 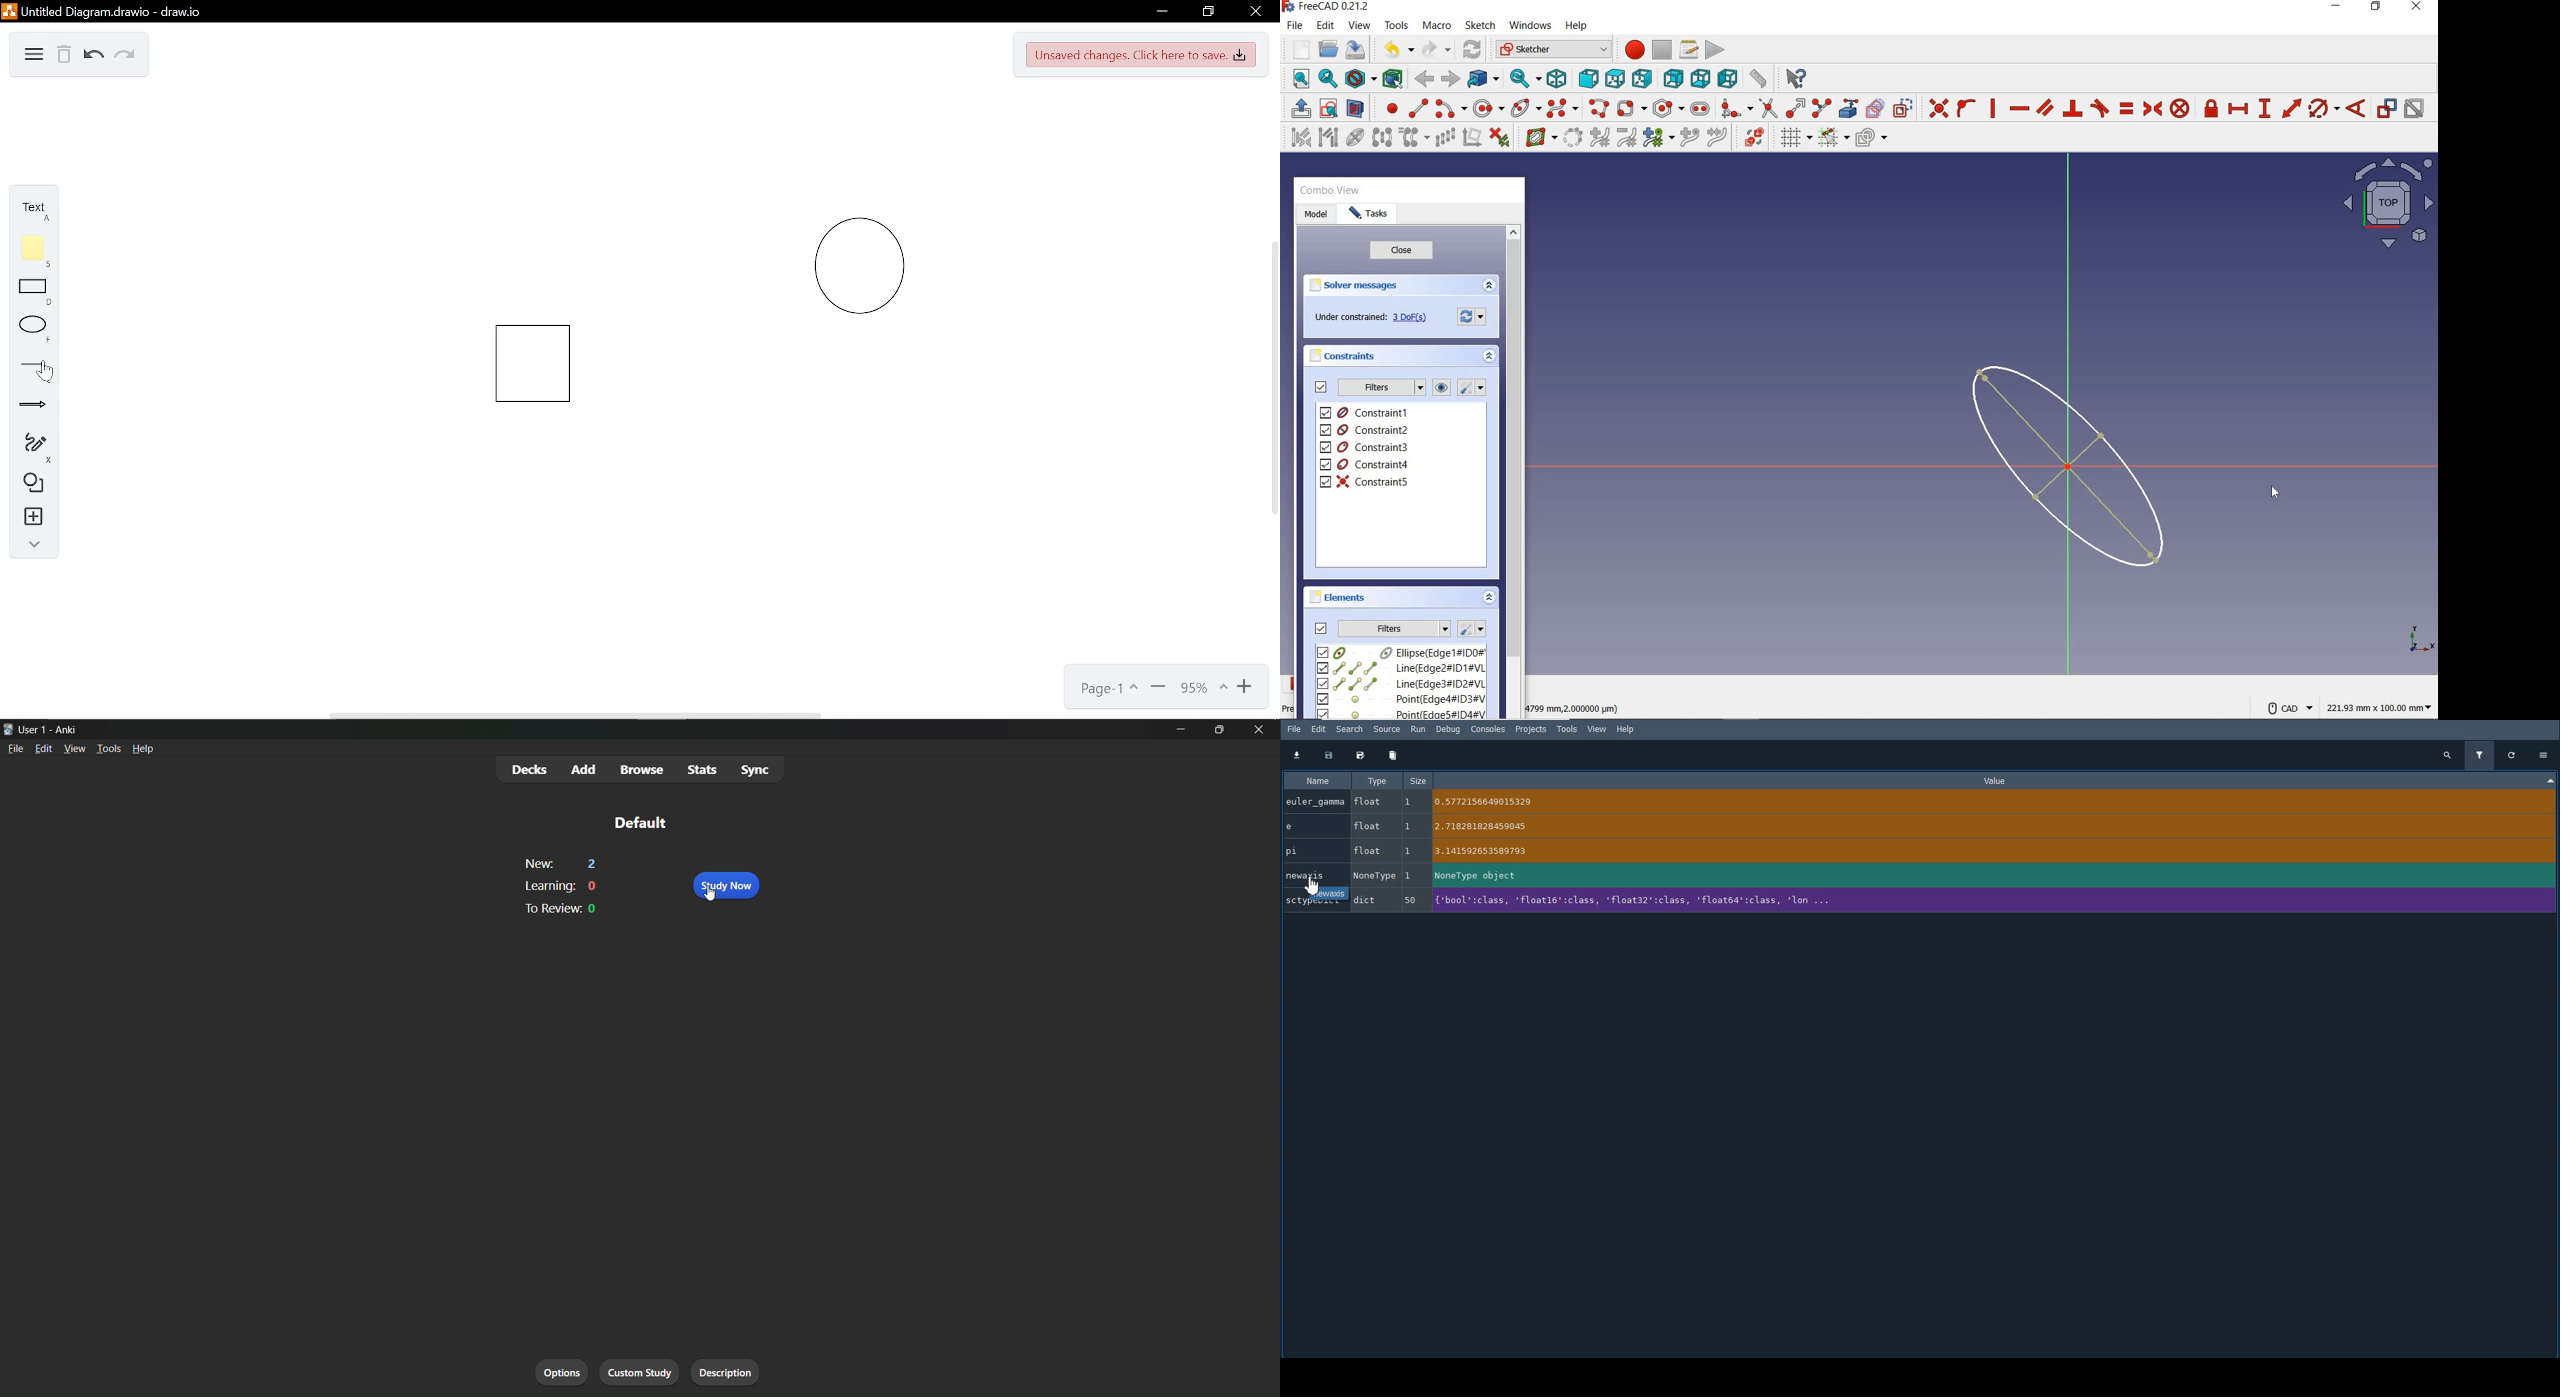 What do you see at coordinates (1206, 12) in the screenshot?
I see `restore down` at bounding box center [1206, 12].